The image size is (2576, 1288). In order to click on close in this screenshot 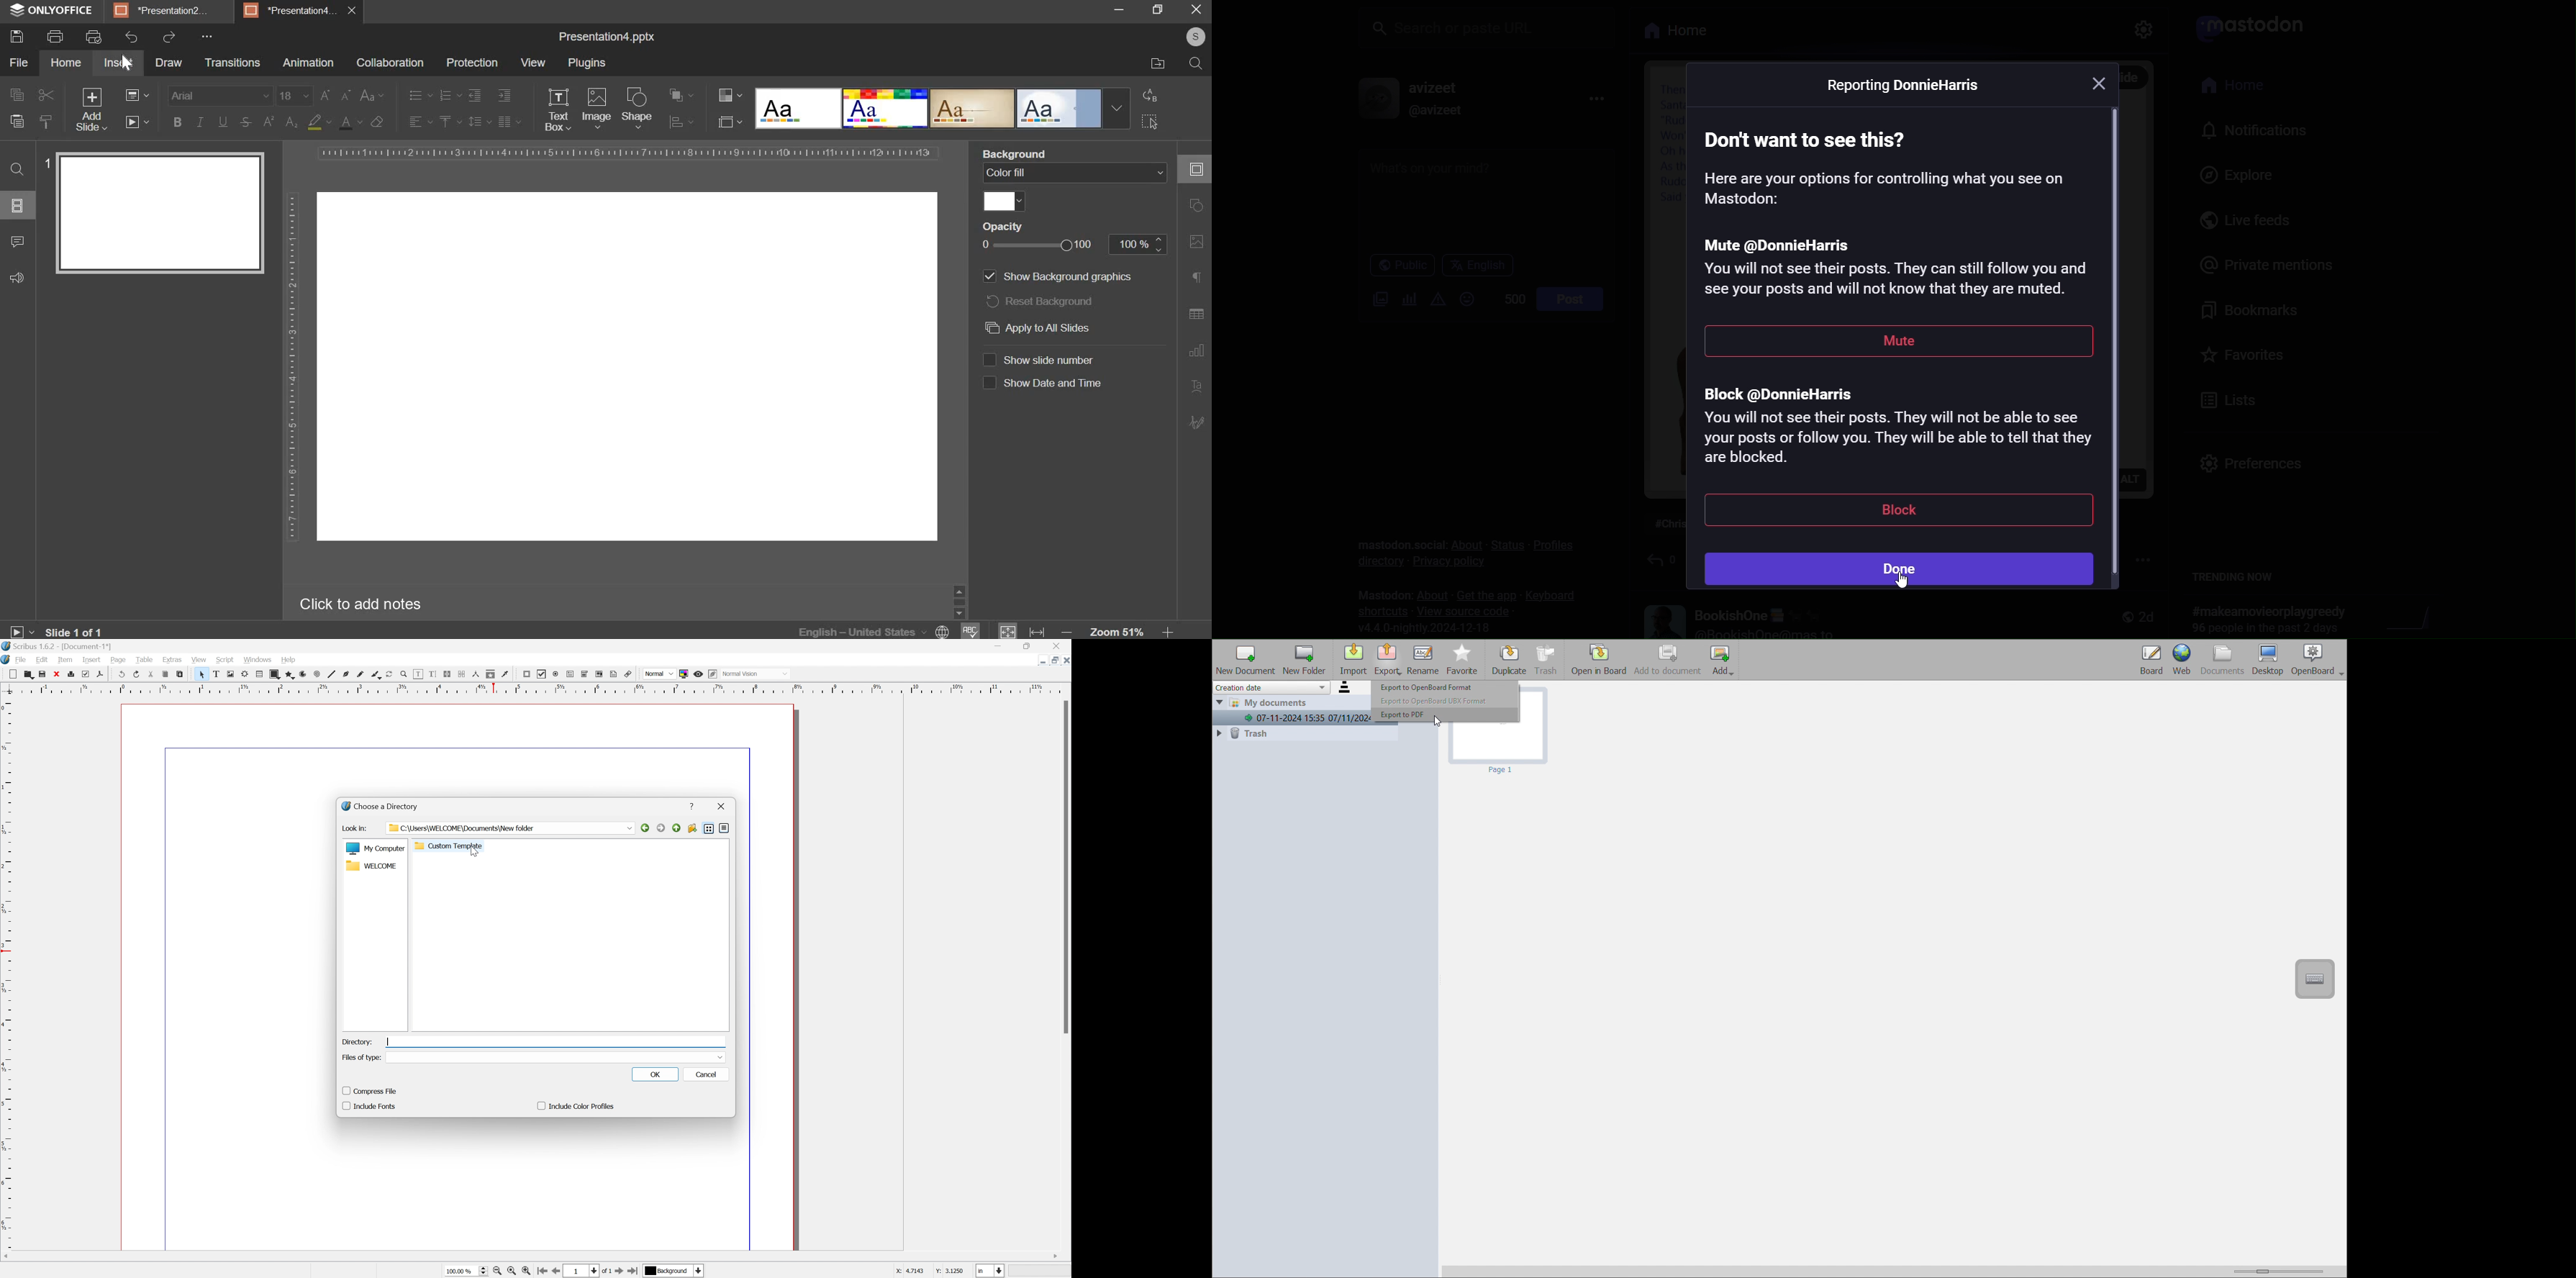, I will do `click(356, 12)`.